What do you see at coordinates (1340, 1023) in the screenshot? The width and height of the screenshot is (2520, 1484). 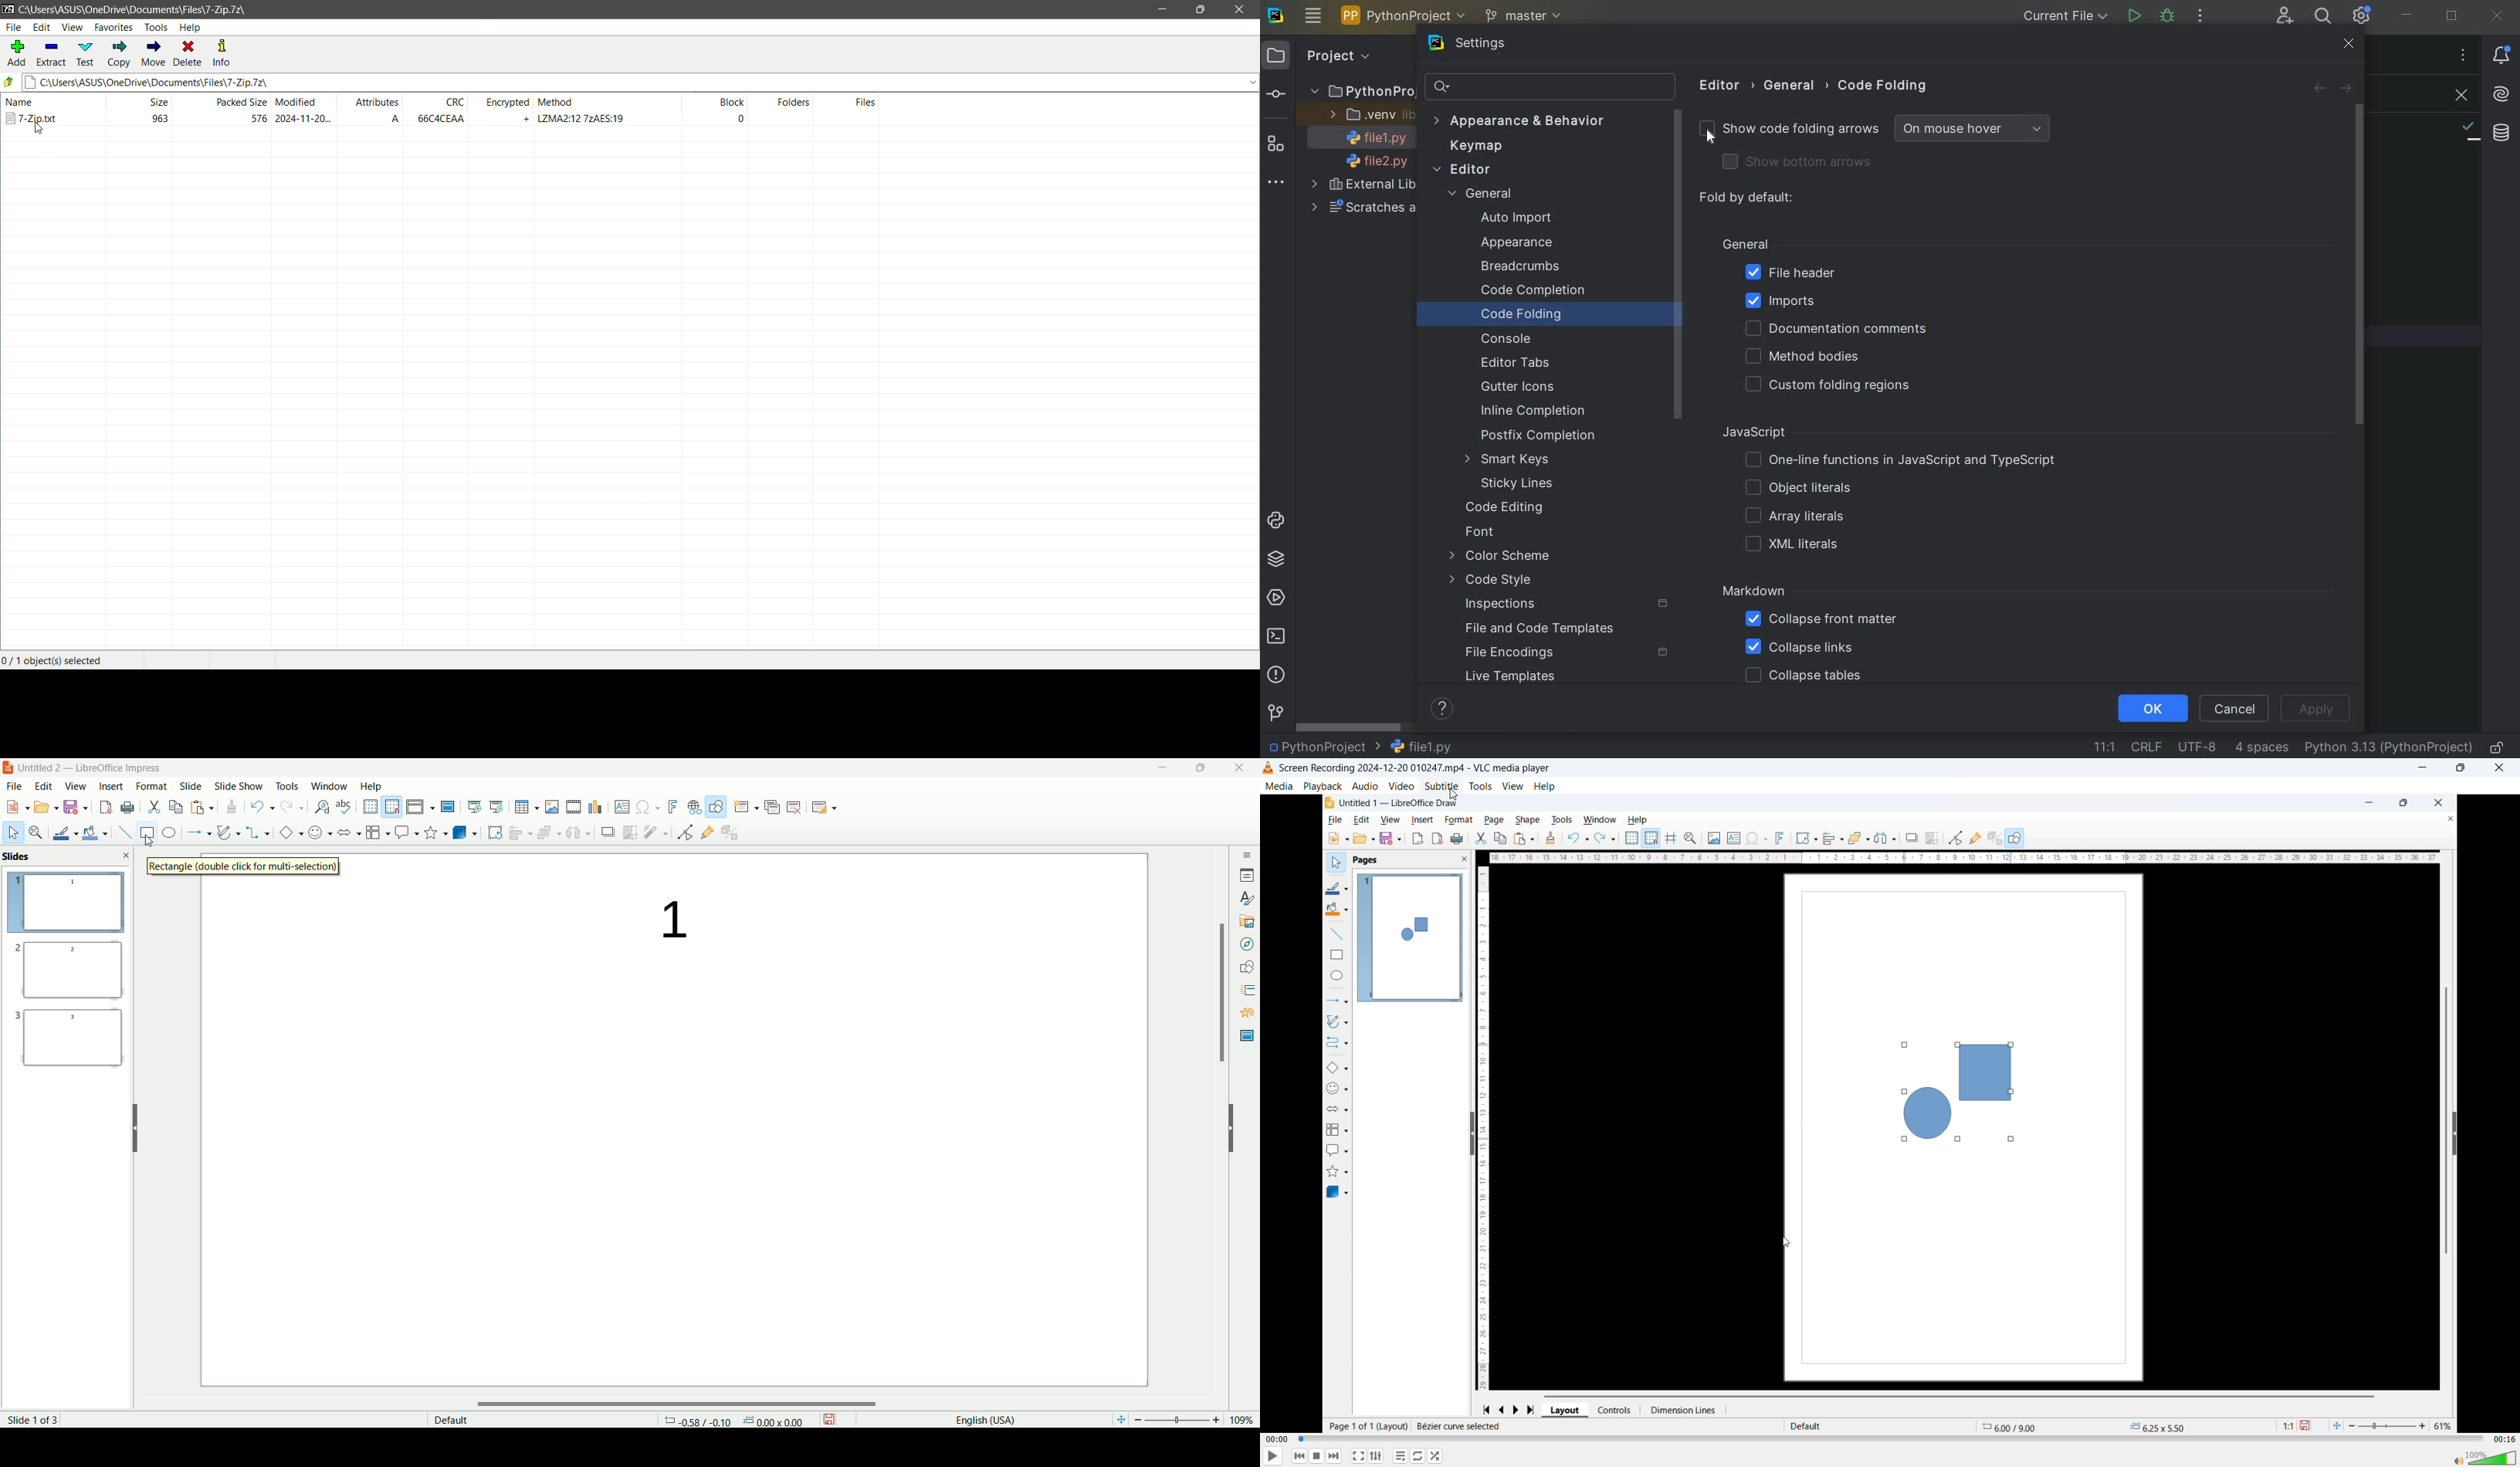 I see `curve and polygons` at bounding box center [1340, 1023].